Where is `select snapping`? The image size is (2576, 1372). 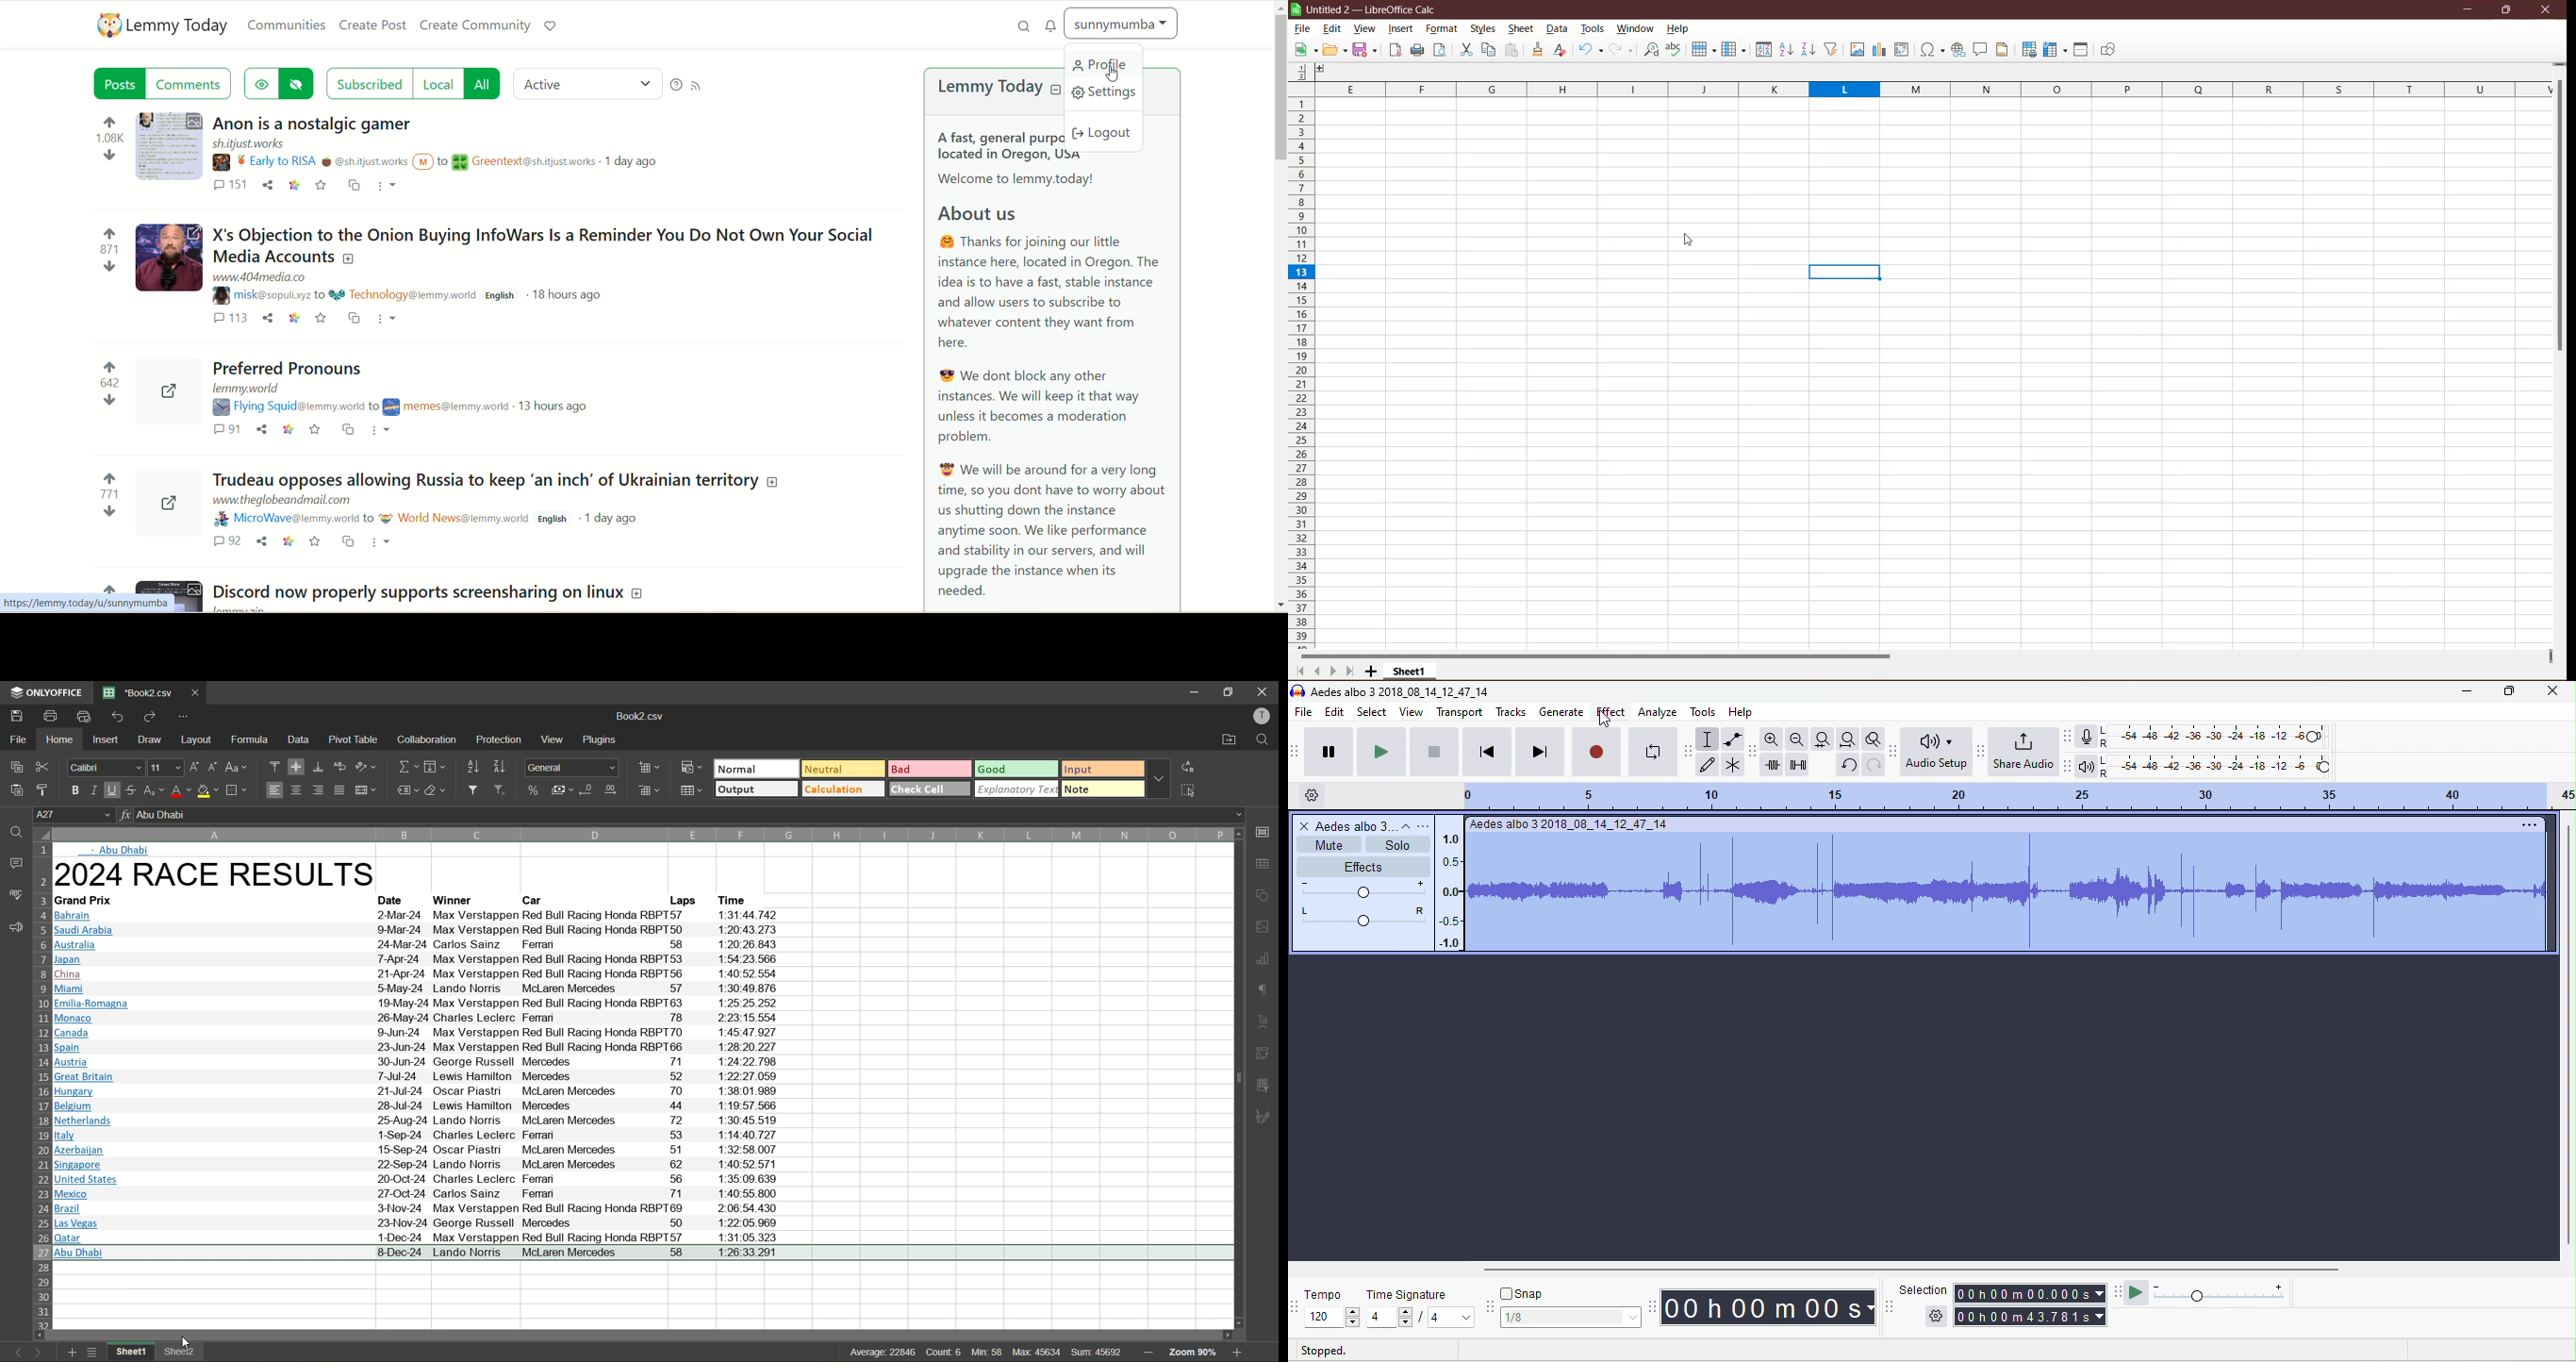 select snapping is located at coordinates (1570, 1316).